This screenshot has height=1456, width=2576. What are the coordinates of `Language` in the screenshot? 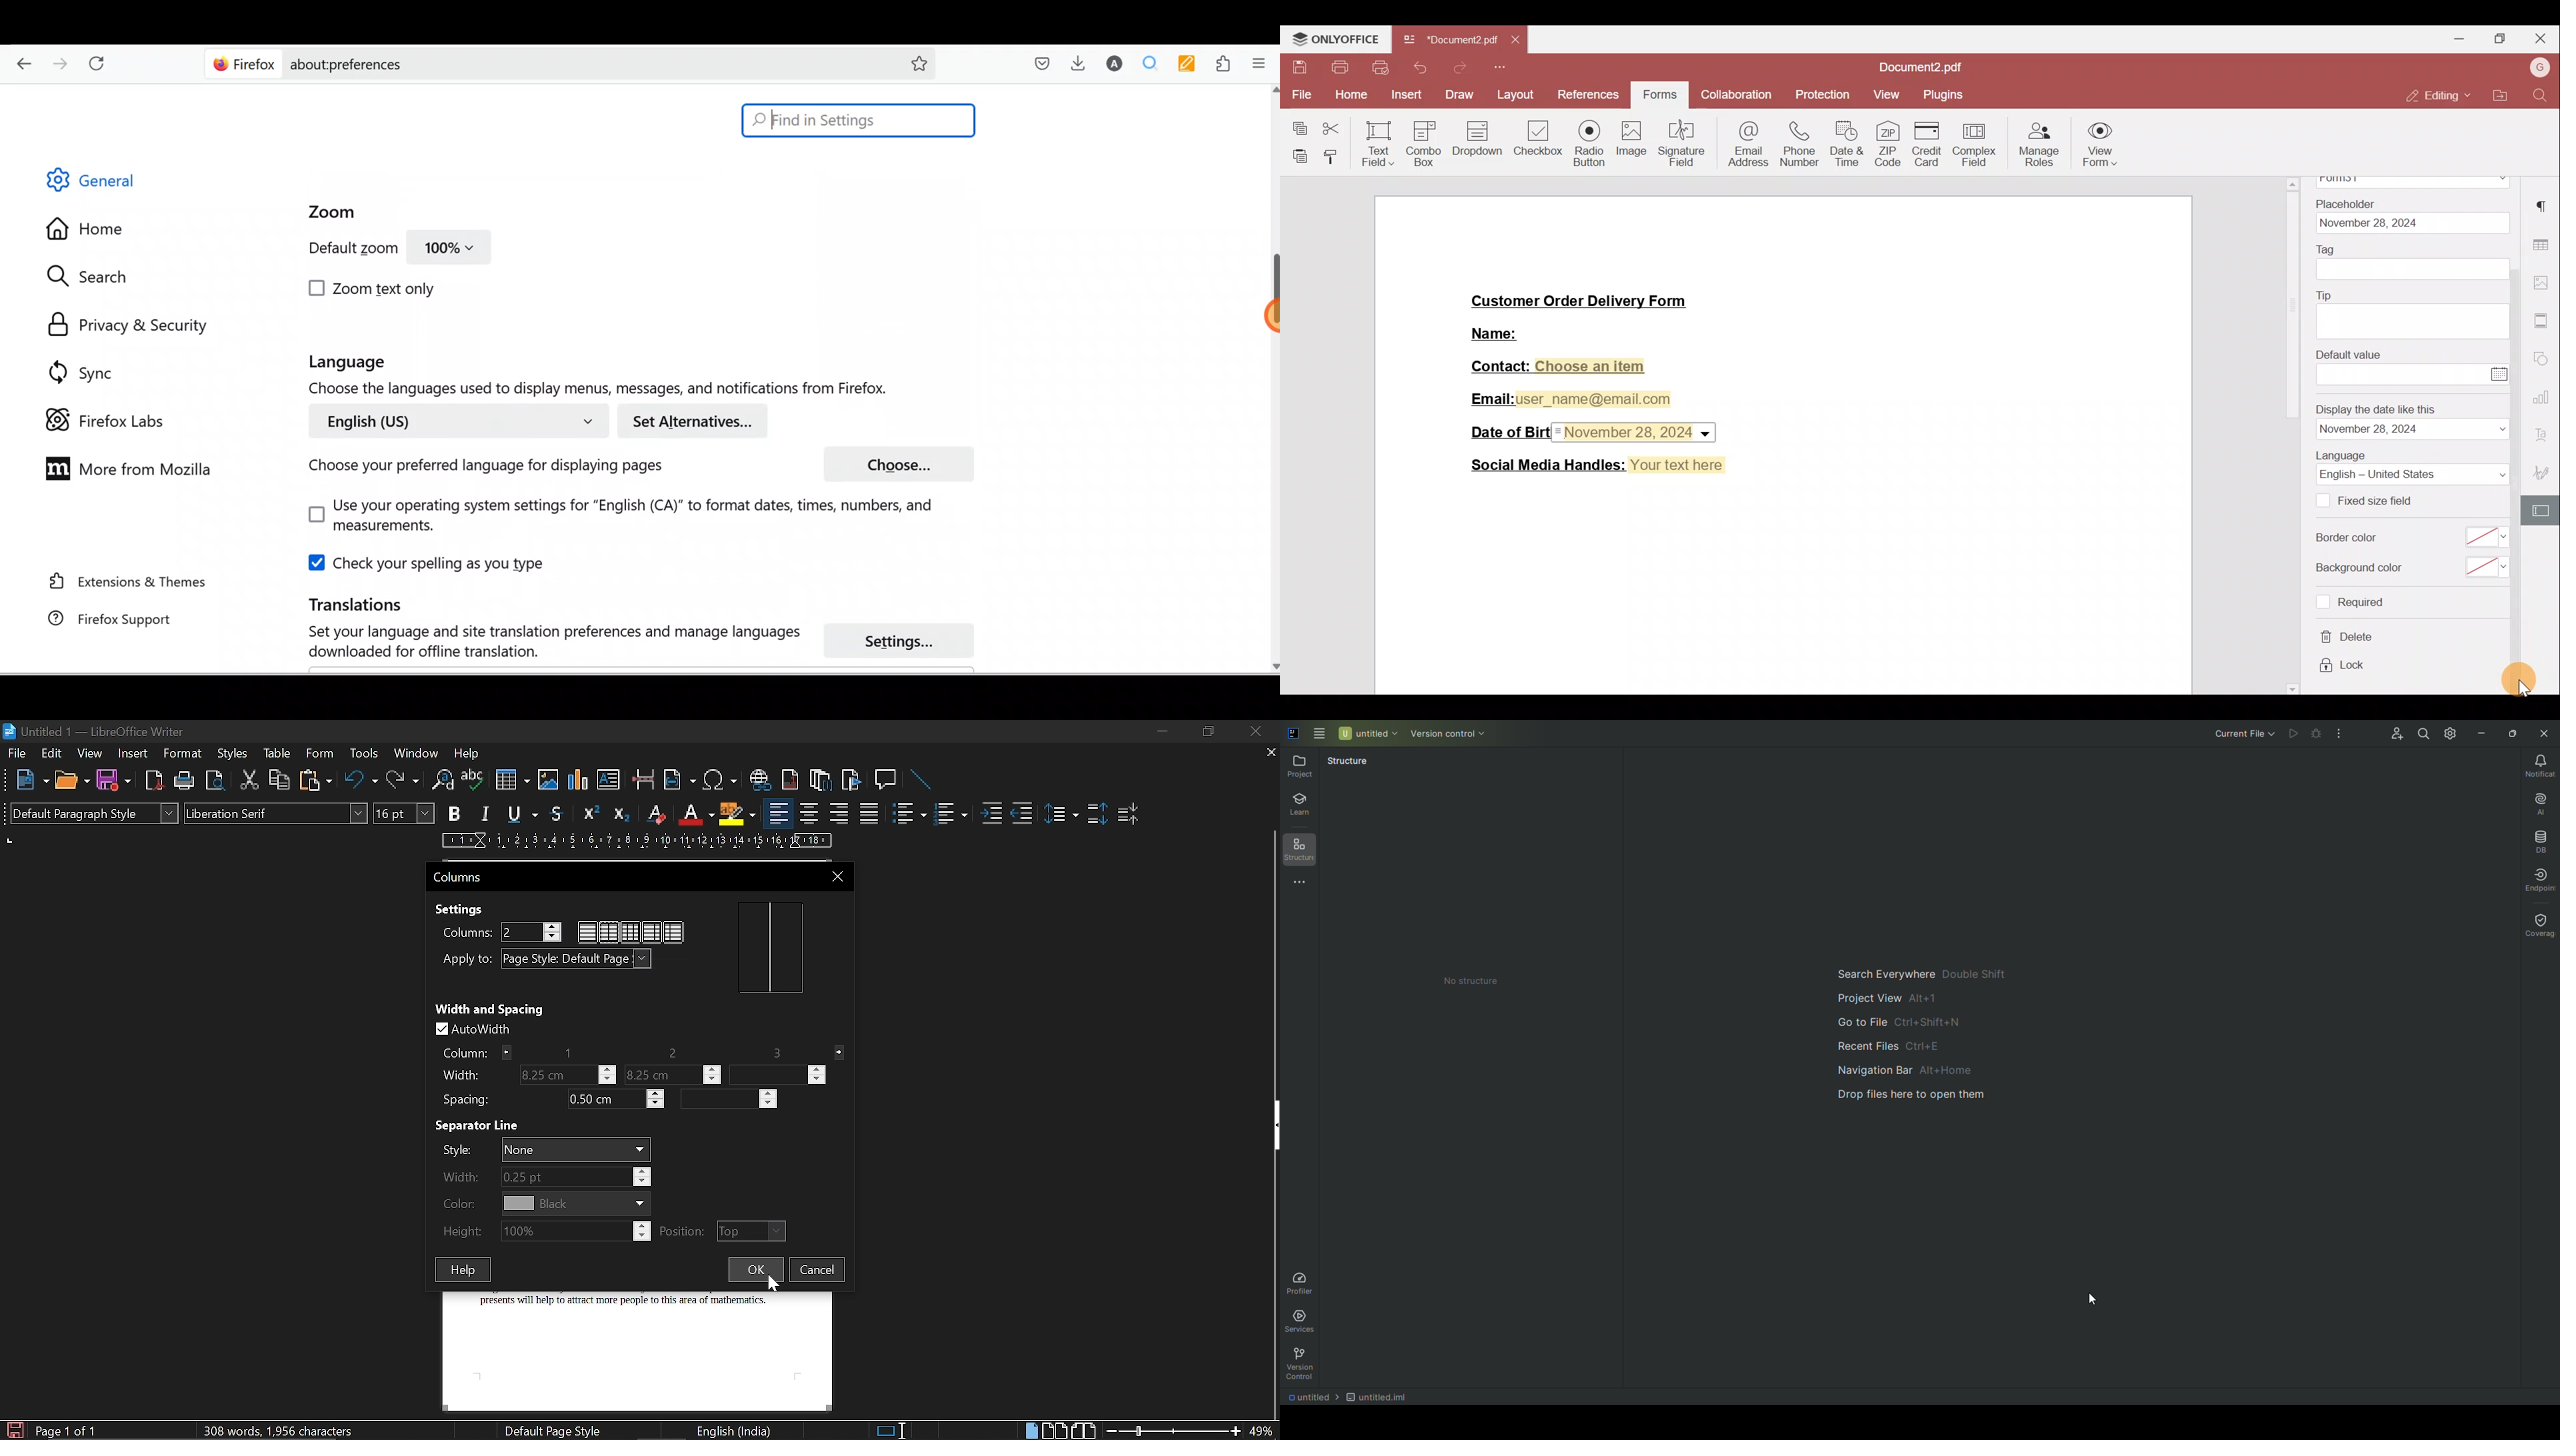 It's located at (371, 363).